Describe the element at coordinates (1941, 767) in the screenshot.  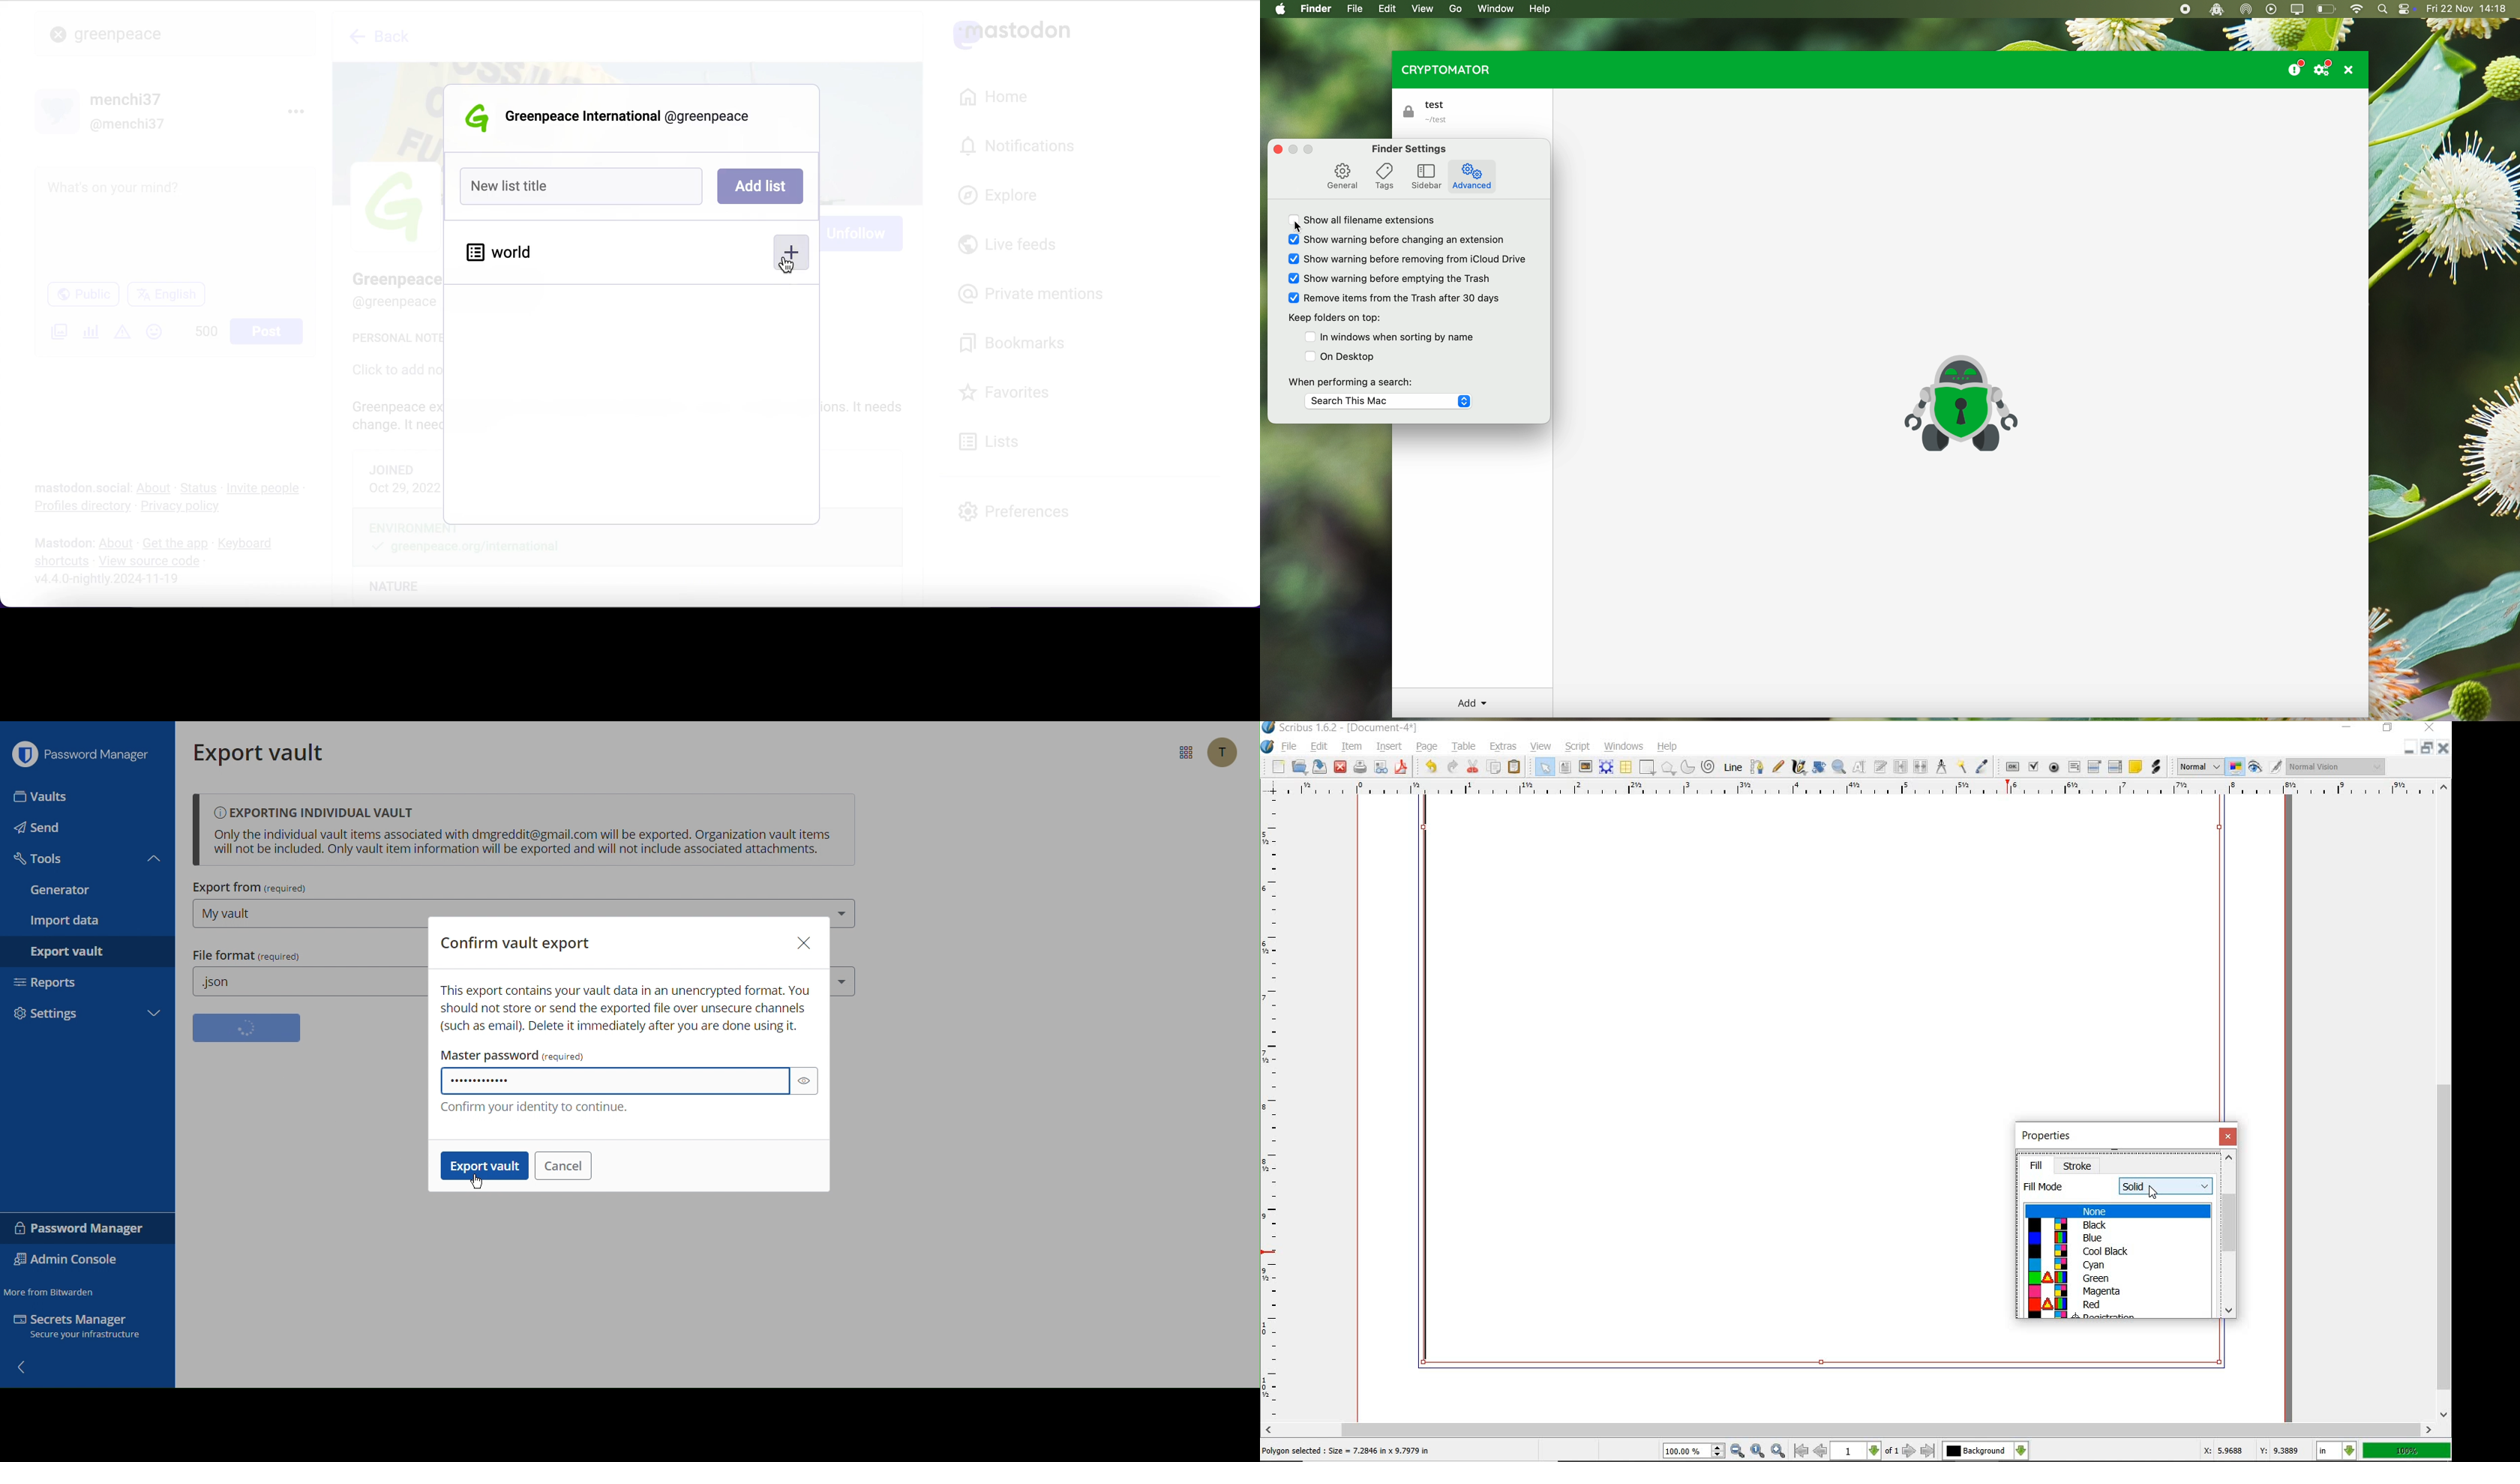
I see `measurements` at that location.